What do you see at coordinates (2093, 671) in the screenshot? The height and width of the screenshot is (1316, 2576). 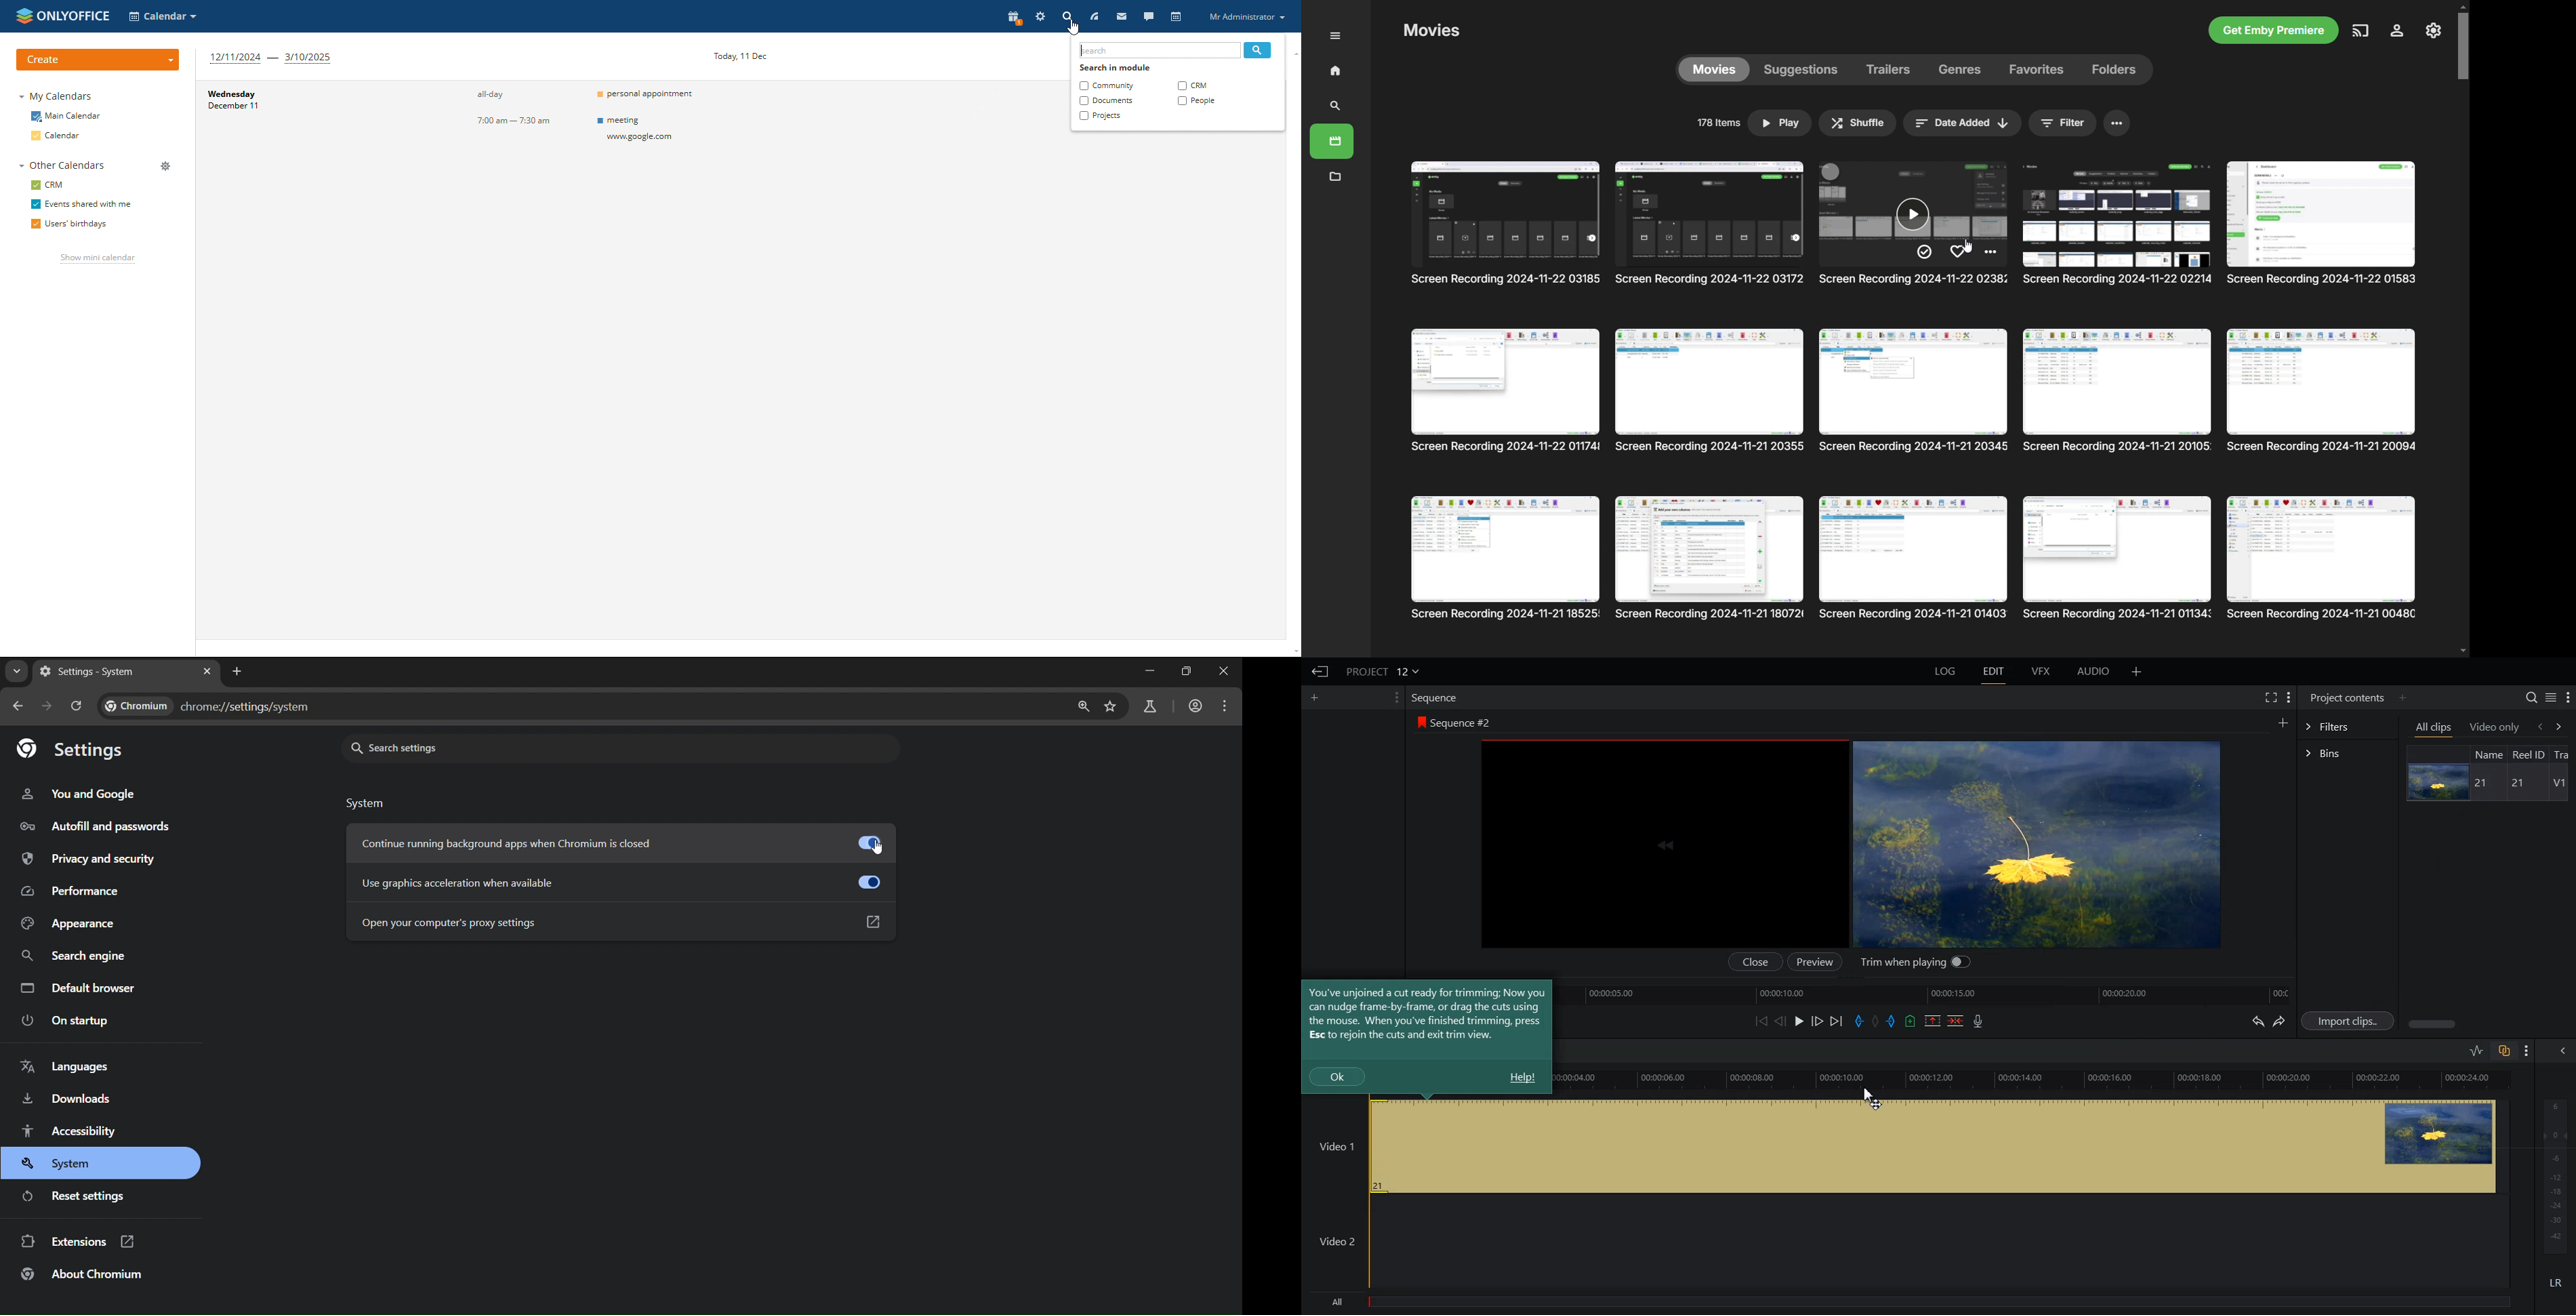 I see `AUDIO` at bounding box center [2093, 671].